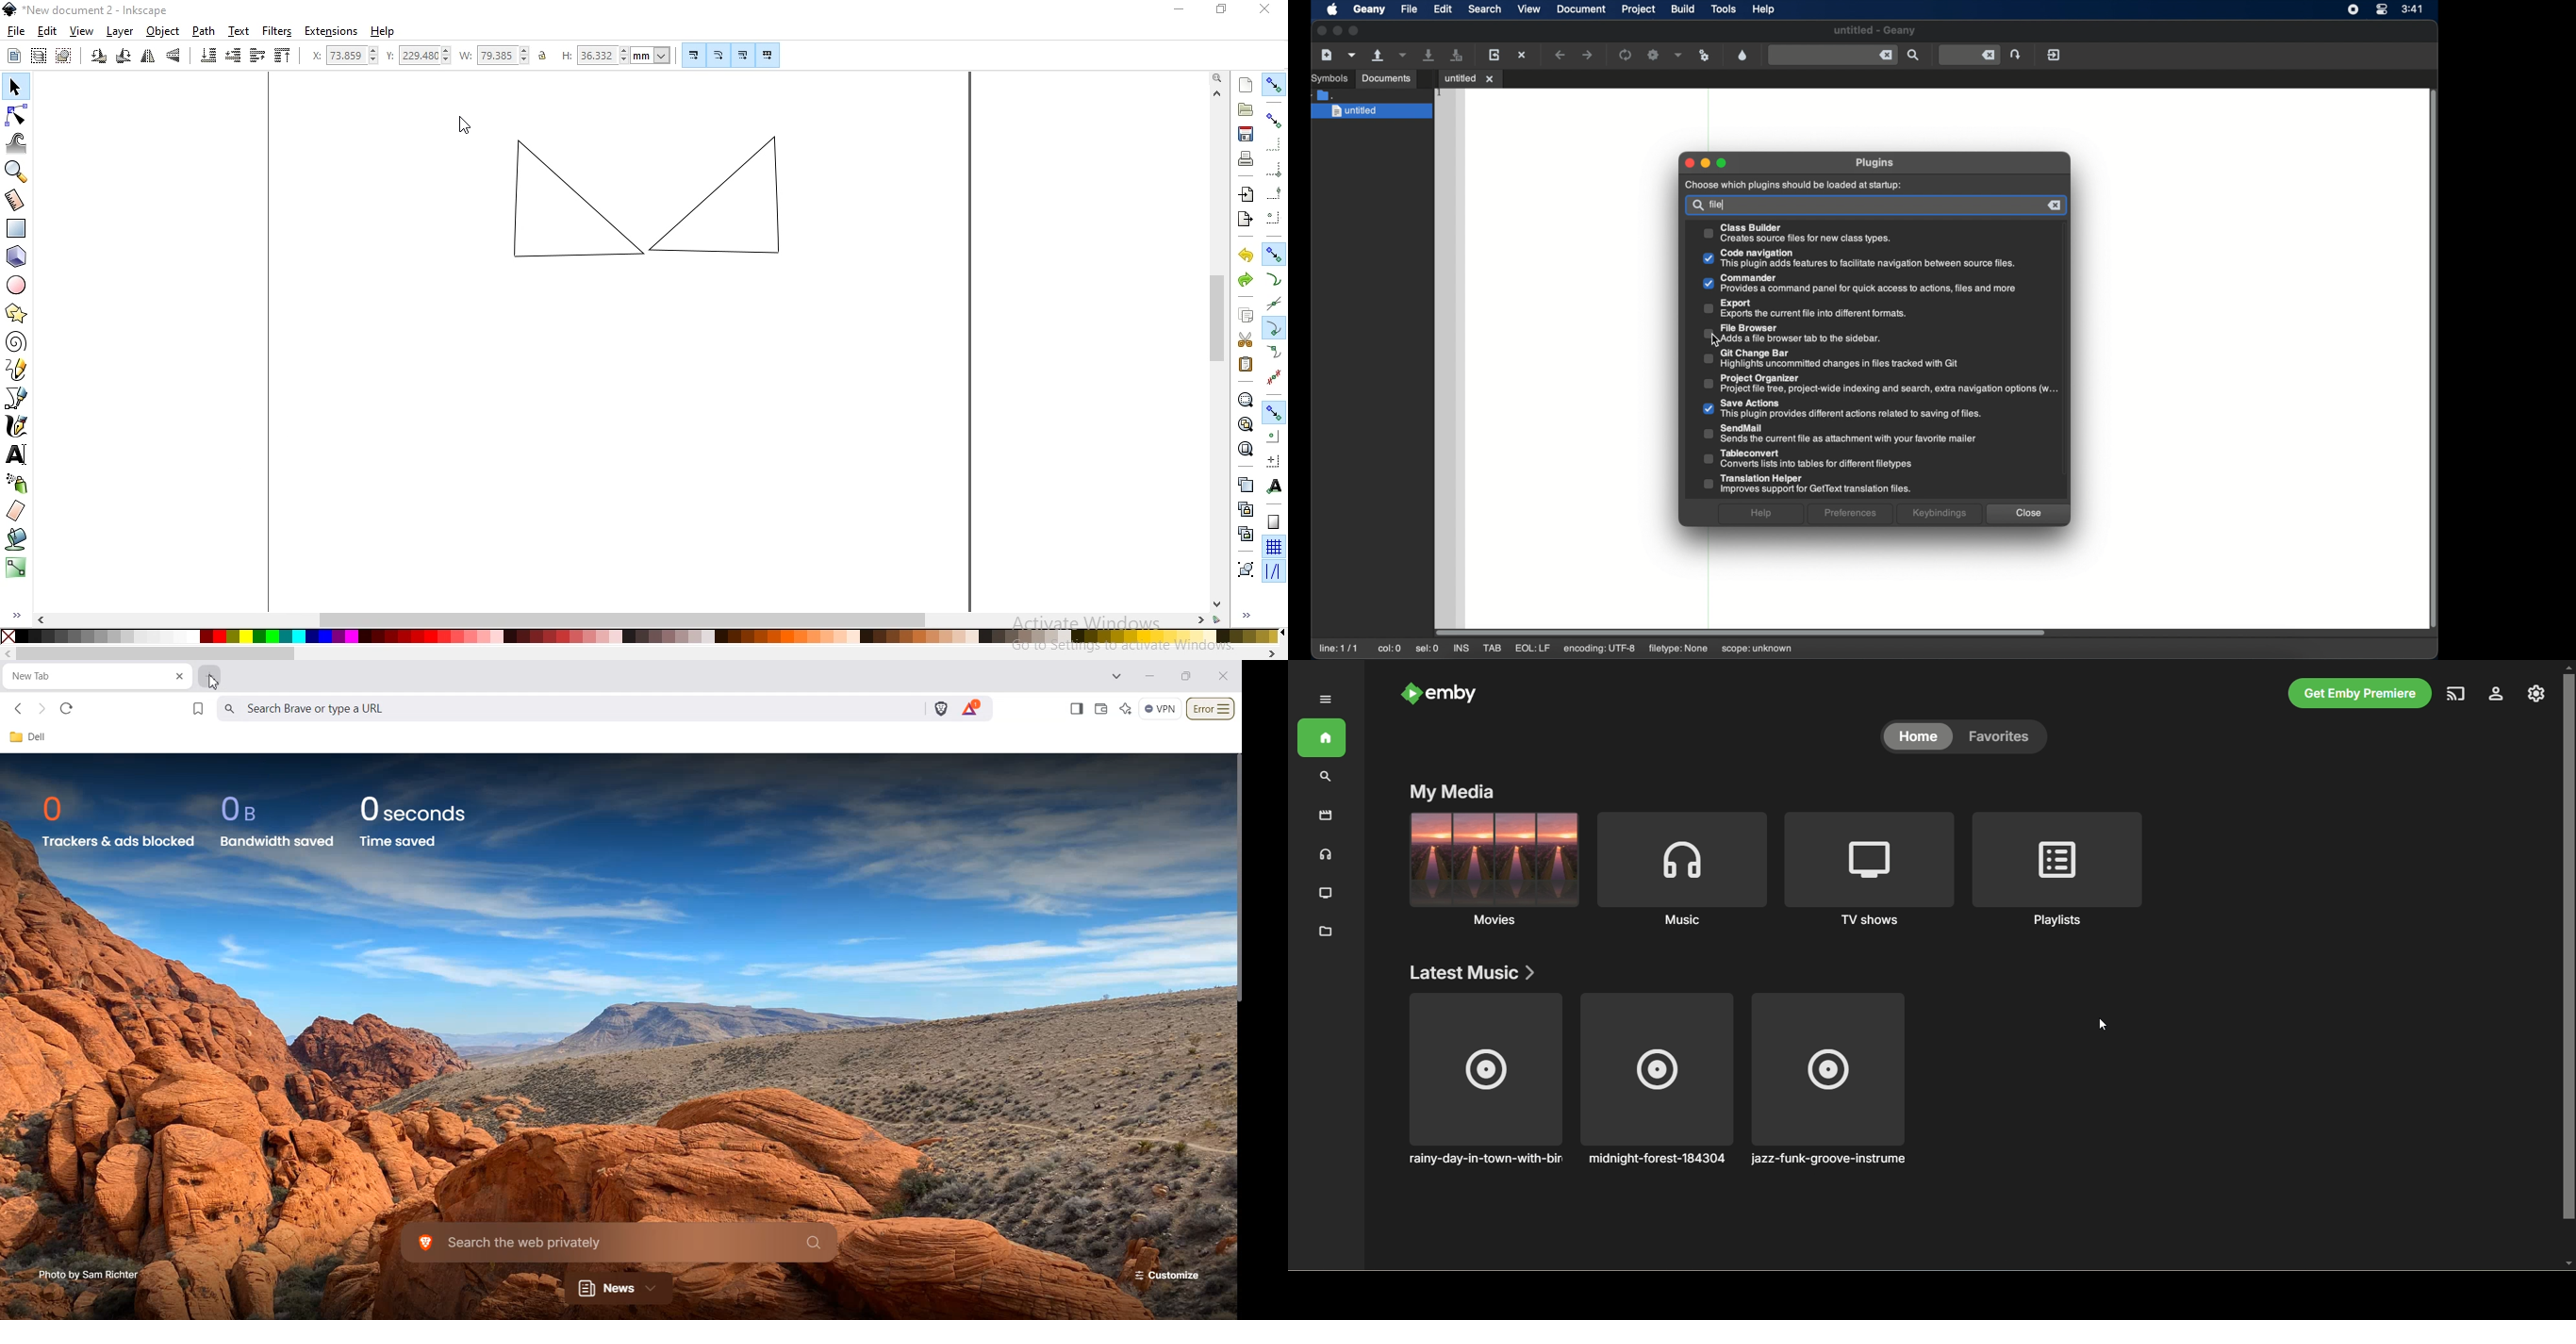 The height and width of the screenshot is (1344, 2576). What do you see at coordinates (1683, 9) in the screenshot?
I see `build` at bounding box center [1683, 9].